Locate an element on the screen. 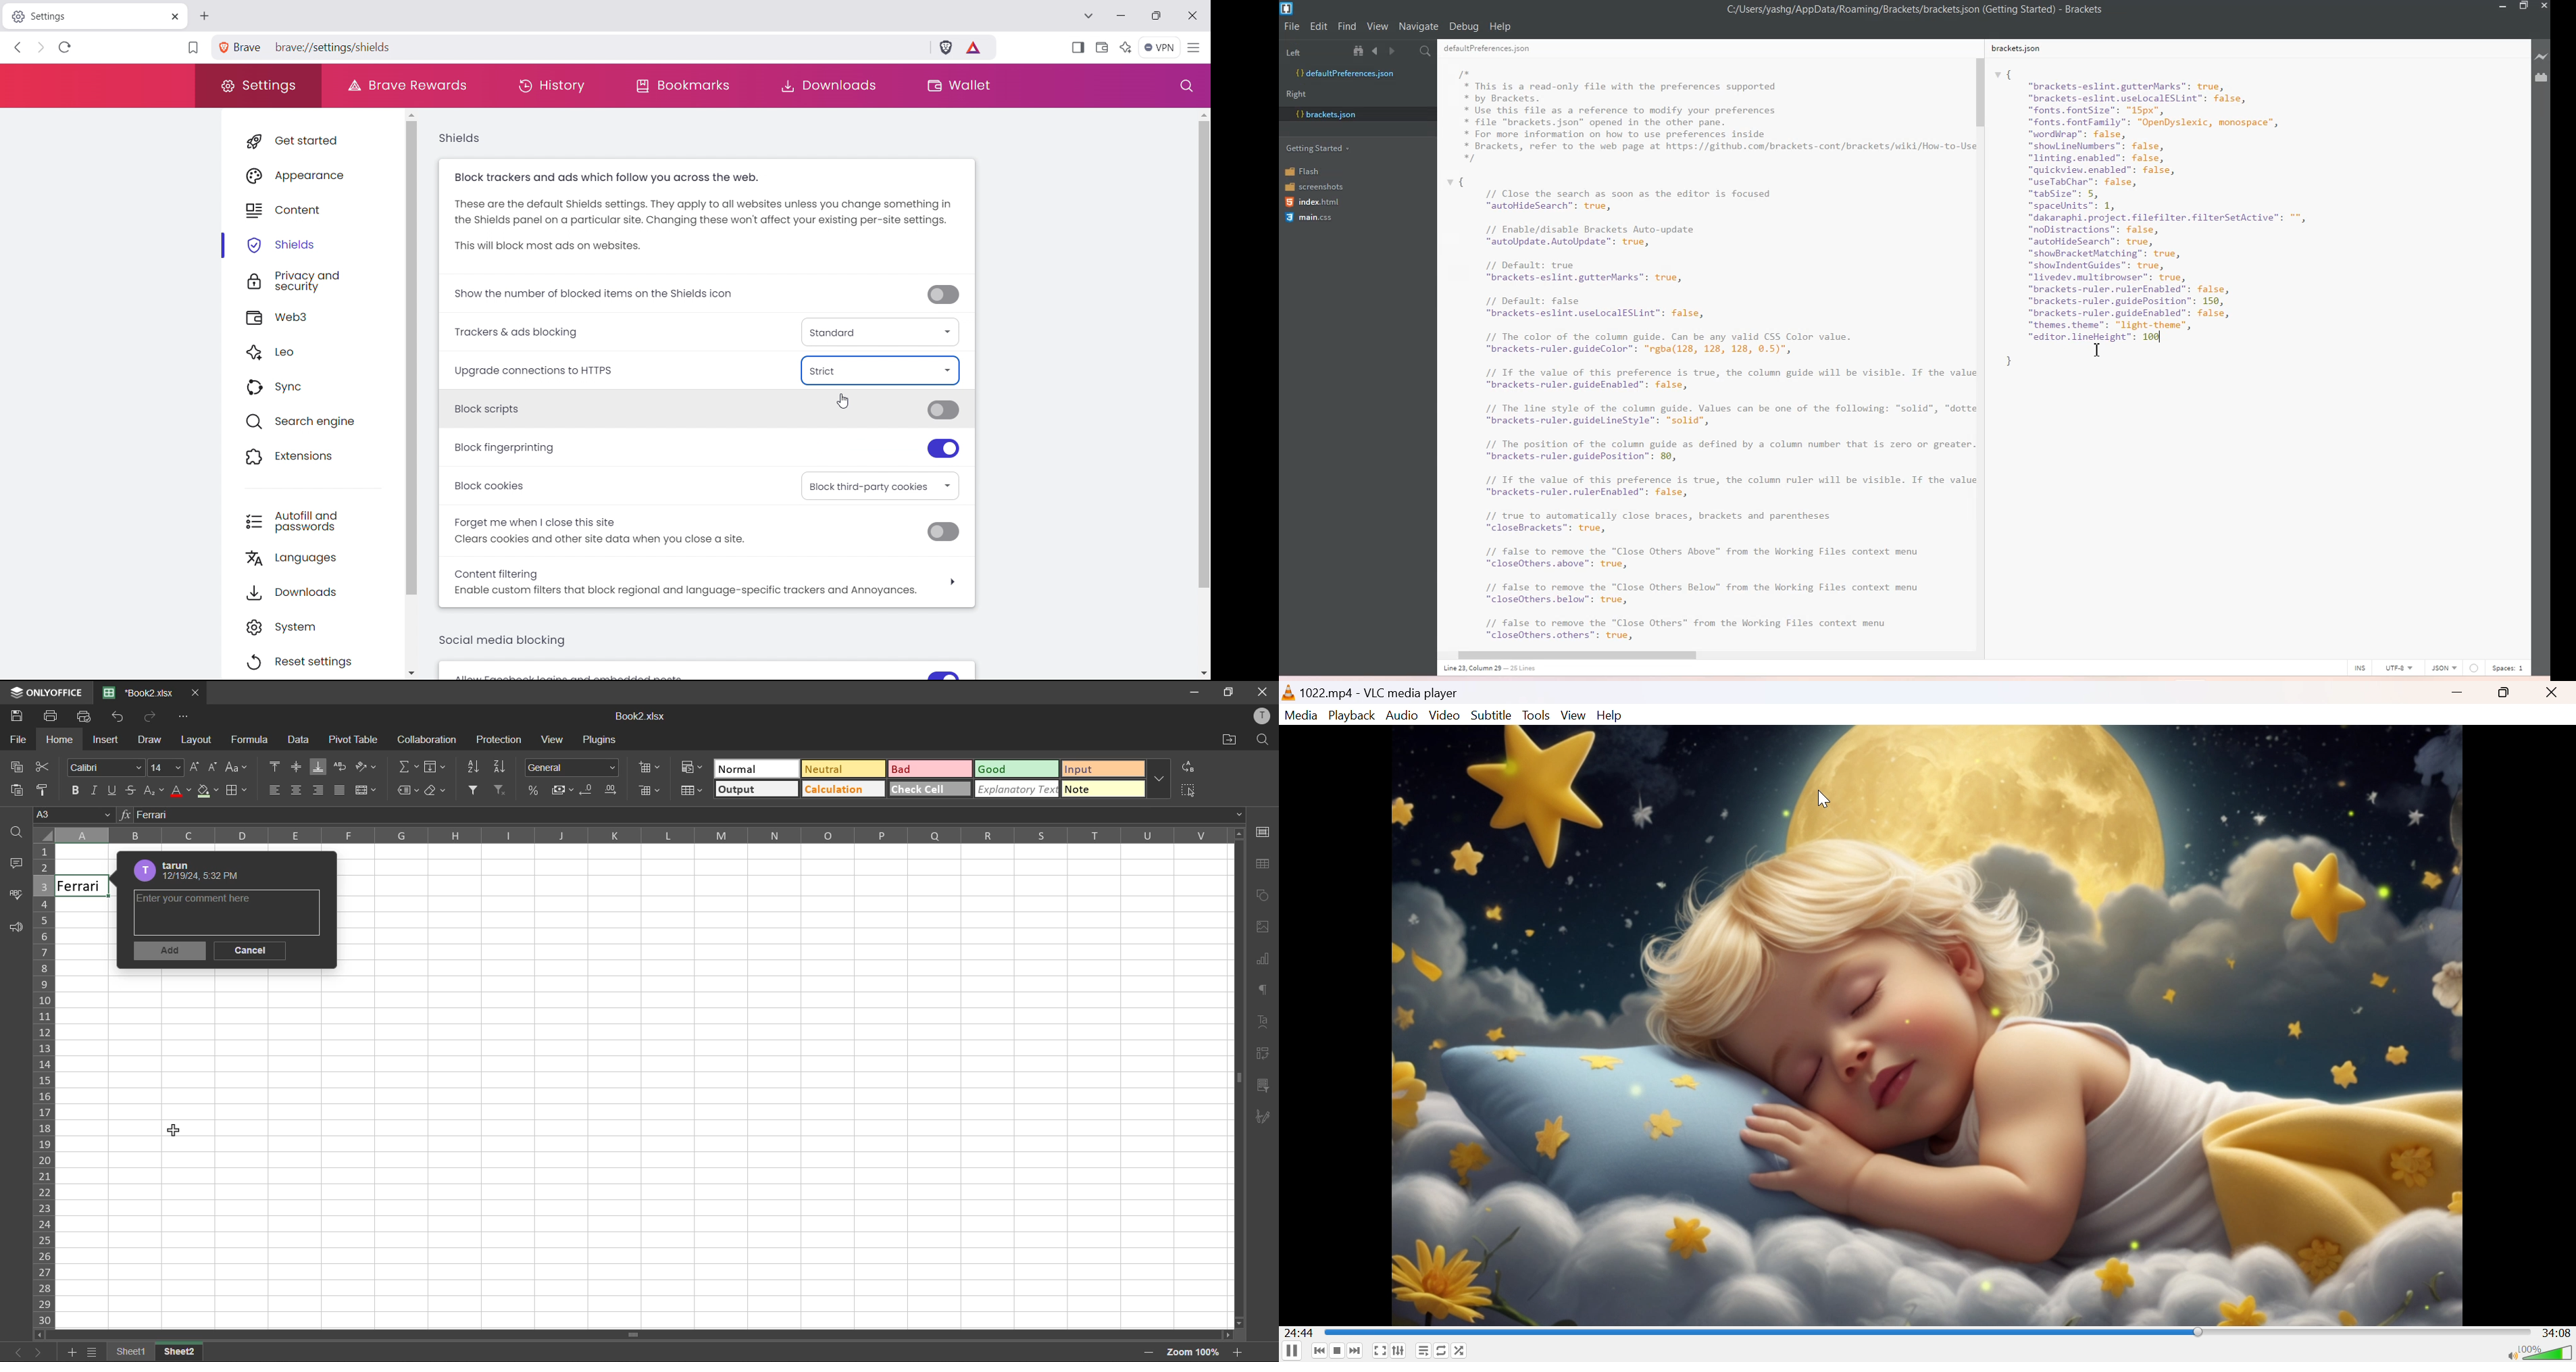  defaultPreferences.json

I”

* This is a read-only file with the preferences supported

* by Brackets.

* Use this file as a reference to modify your preferences

* file "brackets.json" opened in the other pane.

* For more information on how to use preferences inside

* Brackets, refer to the web page at https://github.com/brackets-cont/brackets/wiki/How-to-Us

*

vi

// Close the search as soon as the editor is focused
“autoHideSearch”: true,
// Enable/disable Brackets Auto-update
“autoUpdate. AutoUpdate”: true,
// Default: true
“brackets-eslint.gutterMarks”: true,
// Default: false
“brackets-eslint.uselocalESLint": false,
// The color of the column guide. Can be any valid CSS Color value.
“brackets-ruler.guideColor”: "rgba(128, 128, 128, 0.5)",
// Tf the value of this preference is true, the column guide will be visible. Tf the val.
“brackets-ruler.guideEnabled”: false,
// The line style of the column guide. Values can be one of the following: "solid", "dott
“brackets-ruler.guidelineStyle": "solid",
// The position of the column guide as defined by a column number that is zero or greater
“brackets-ruler.guidePosition”: 80,
// Tf the value of this preference is true, the column ruler will be visible. Tf the val.
“brackets-ruler.rulerEnabled”: false,
// true to automatically close braces, brackets and parentheses
“closeBrackets”: true,
// false to remove the "Close Others Above” from the Working Files context menu
“closeOthers.above”: true,
// false to remove the "Close Others Below” from the Working Files context menu
“closeOthers.below": true,
// false to remove the "Close Others” from the Working Files context menu
“closeOthers.others”: true, is located at coordinates (1706, 355).